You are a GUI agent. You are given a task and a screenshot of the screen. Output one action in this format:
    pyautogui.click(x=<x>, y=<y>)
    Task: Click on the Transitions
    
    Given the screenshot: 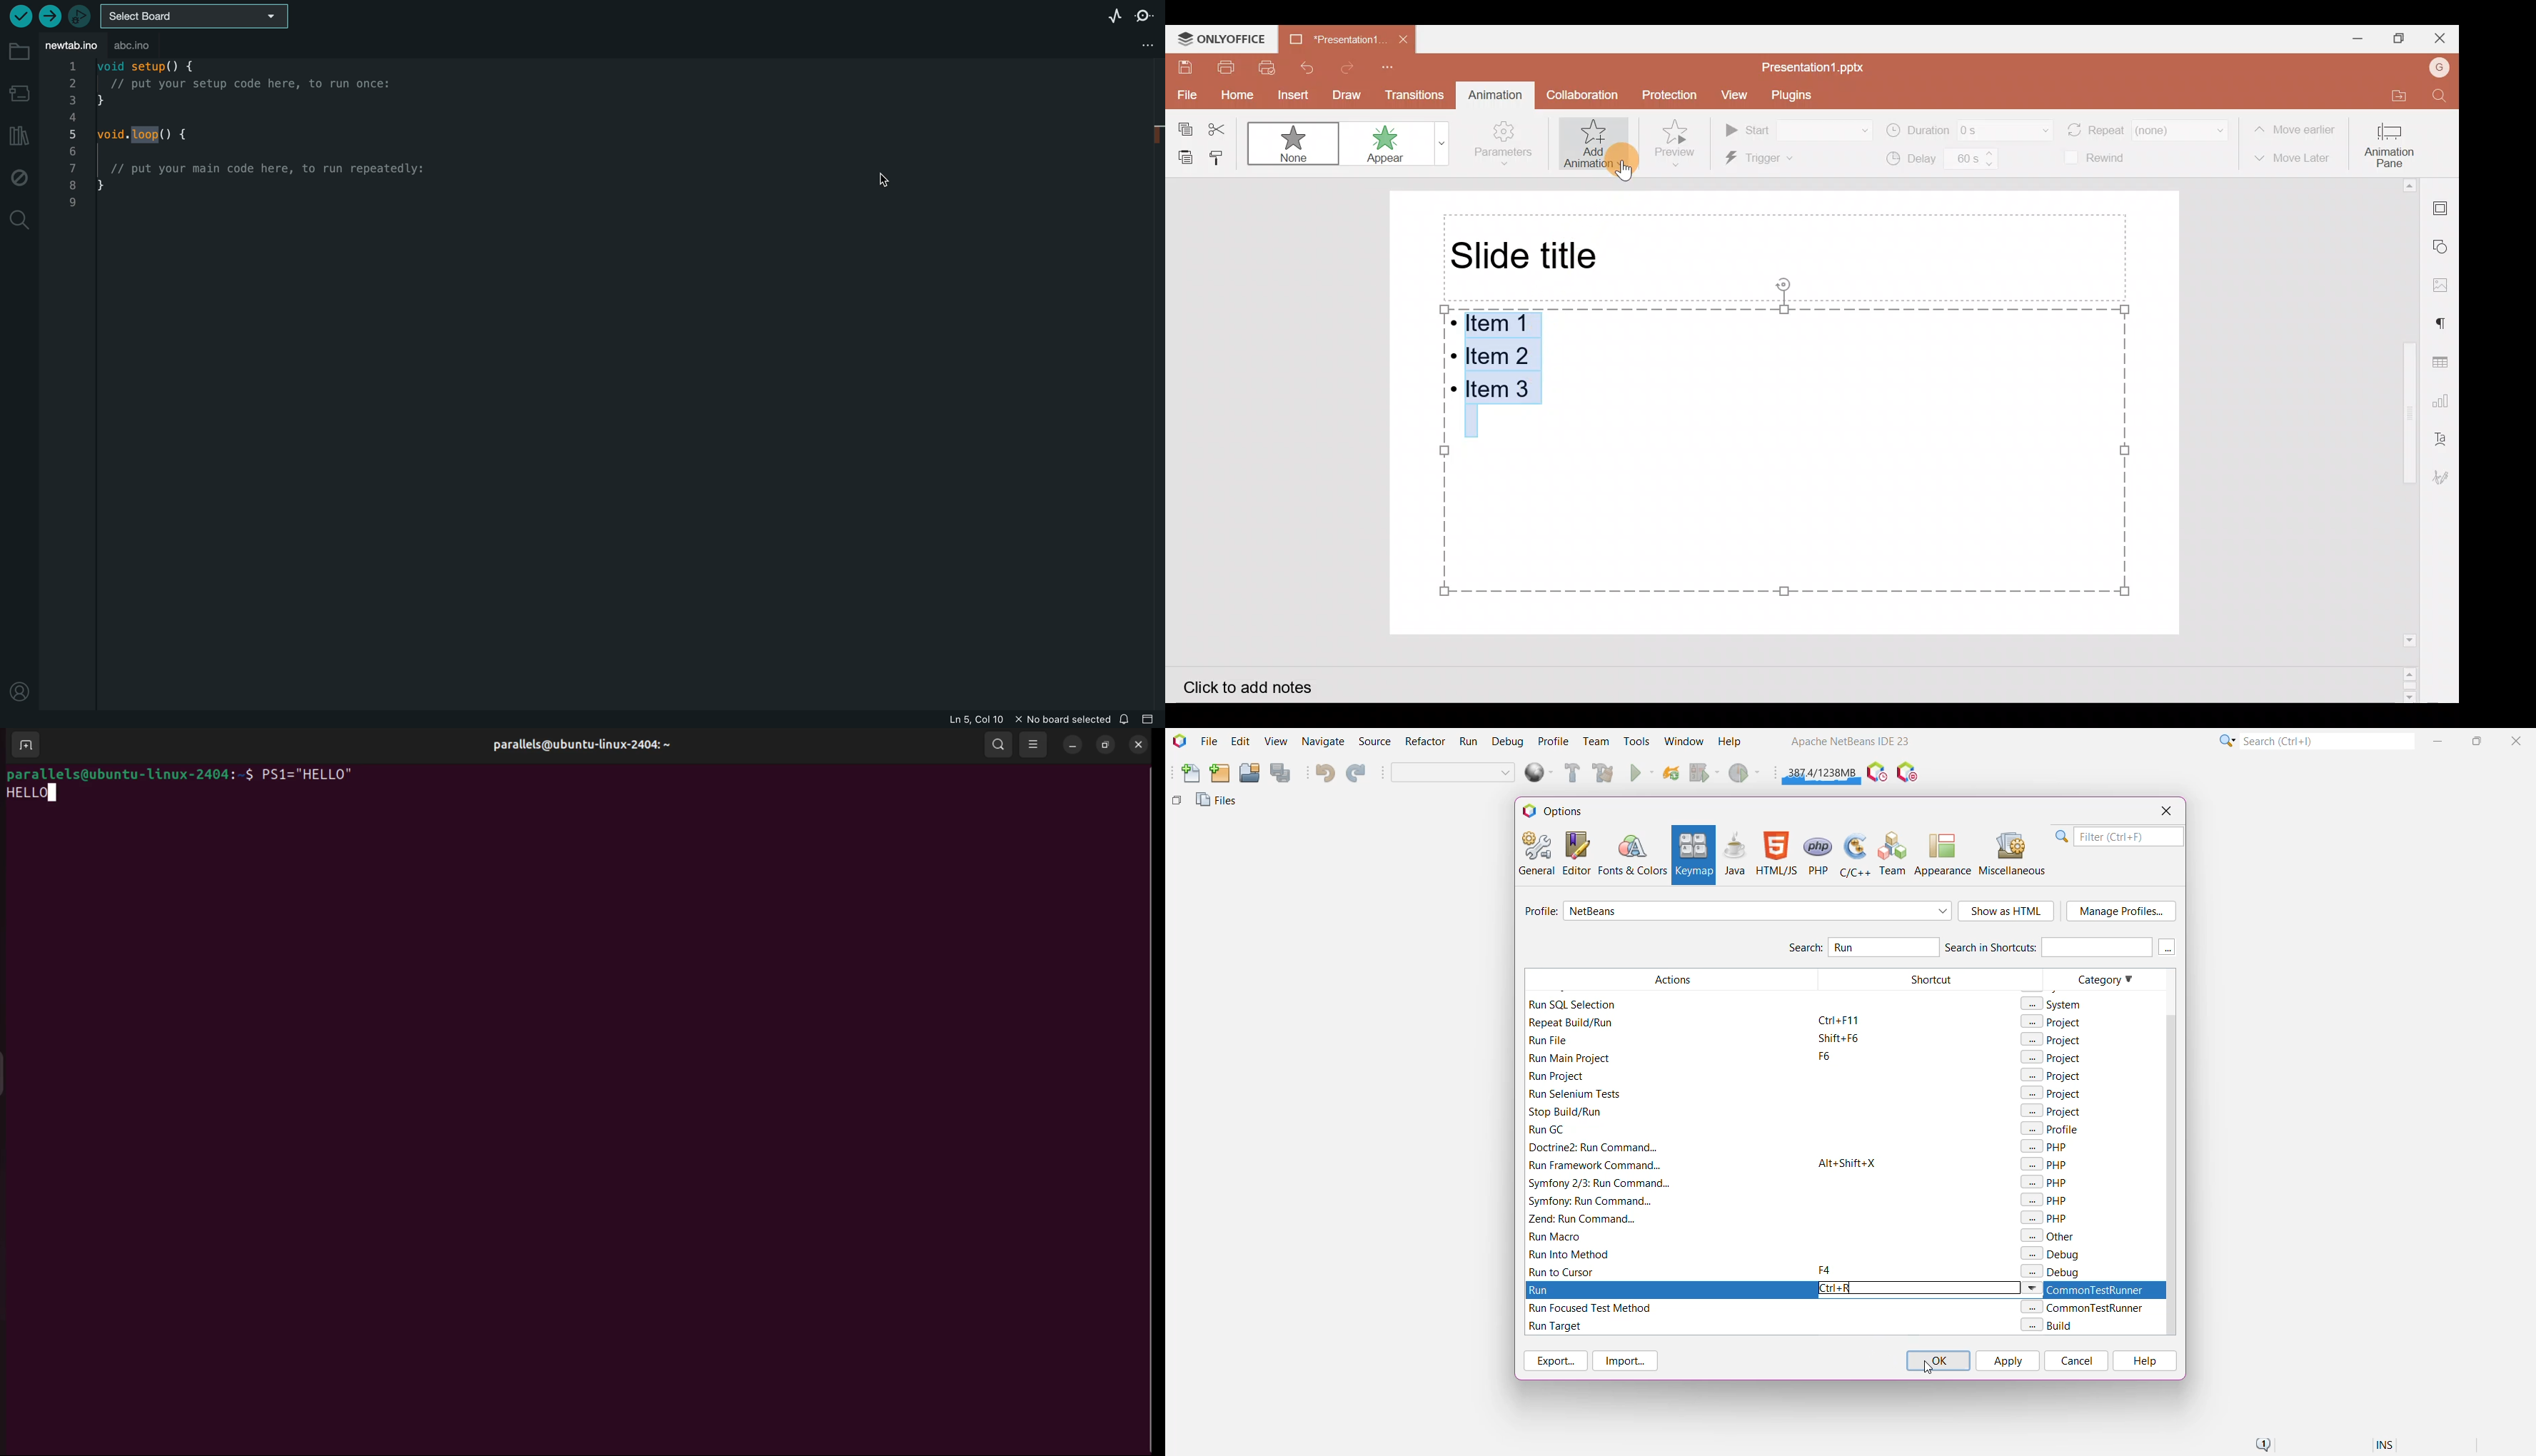 What is the action you would take?
    pyautogui.click(x=1410, y=94)
    